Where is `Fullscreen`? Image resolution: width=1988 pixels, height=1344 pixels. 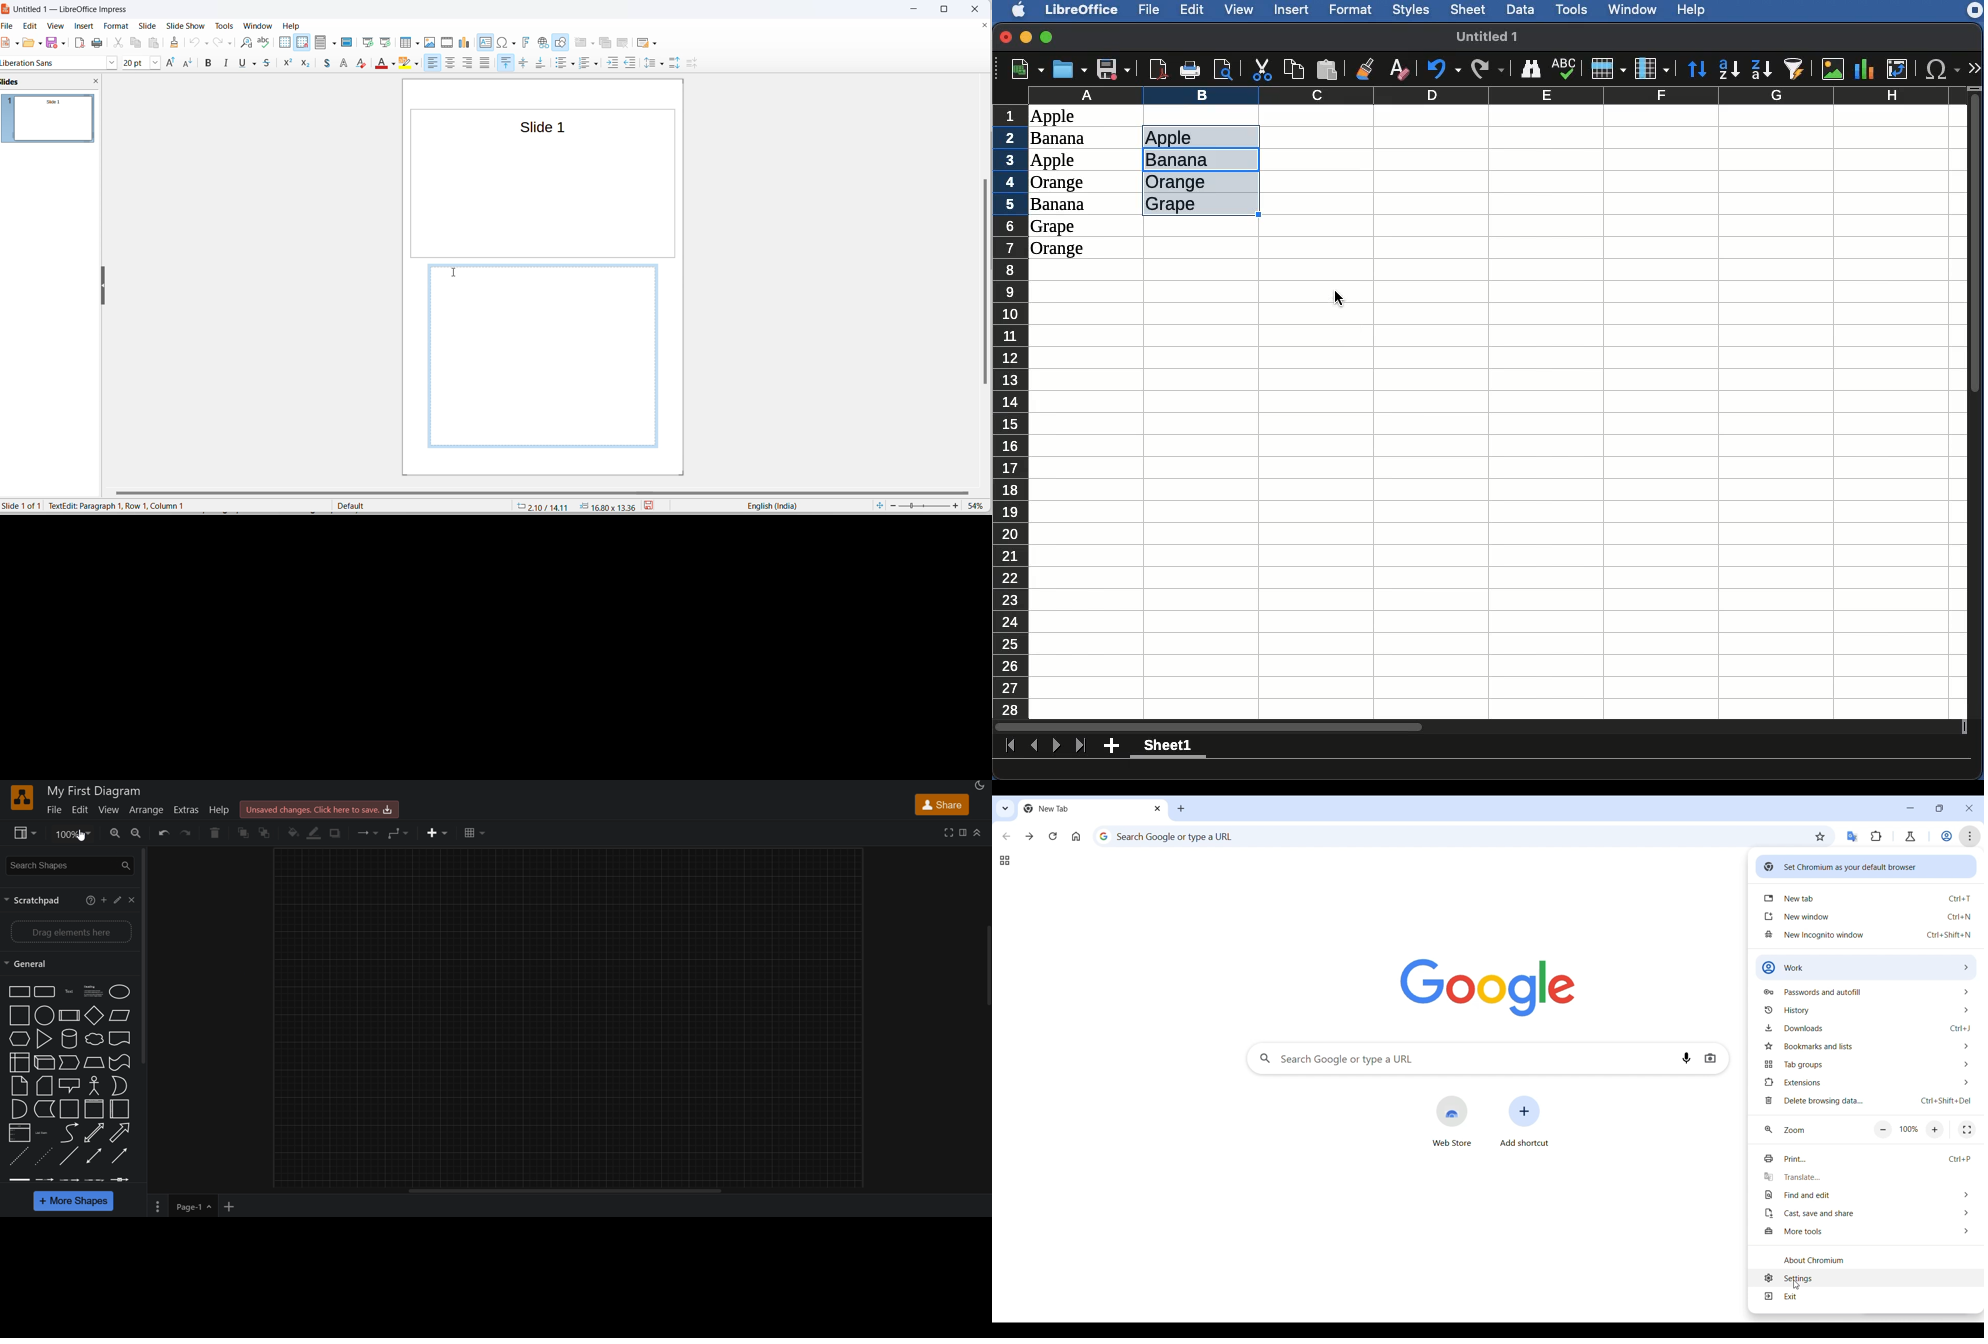
Fullscreen is located at coordinates (1967, 1130).